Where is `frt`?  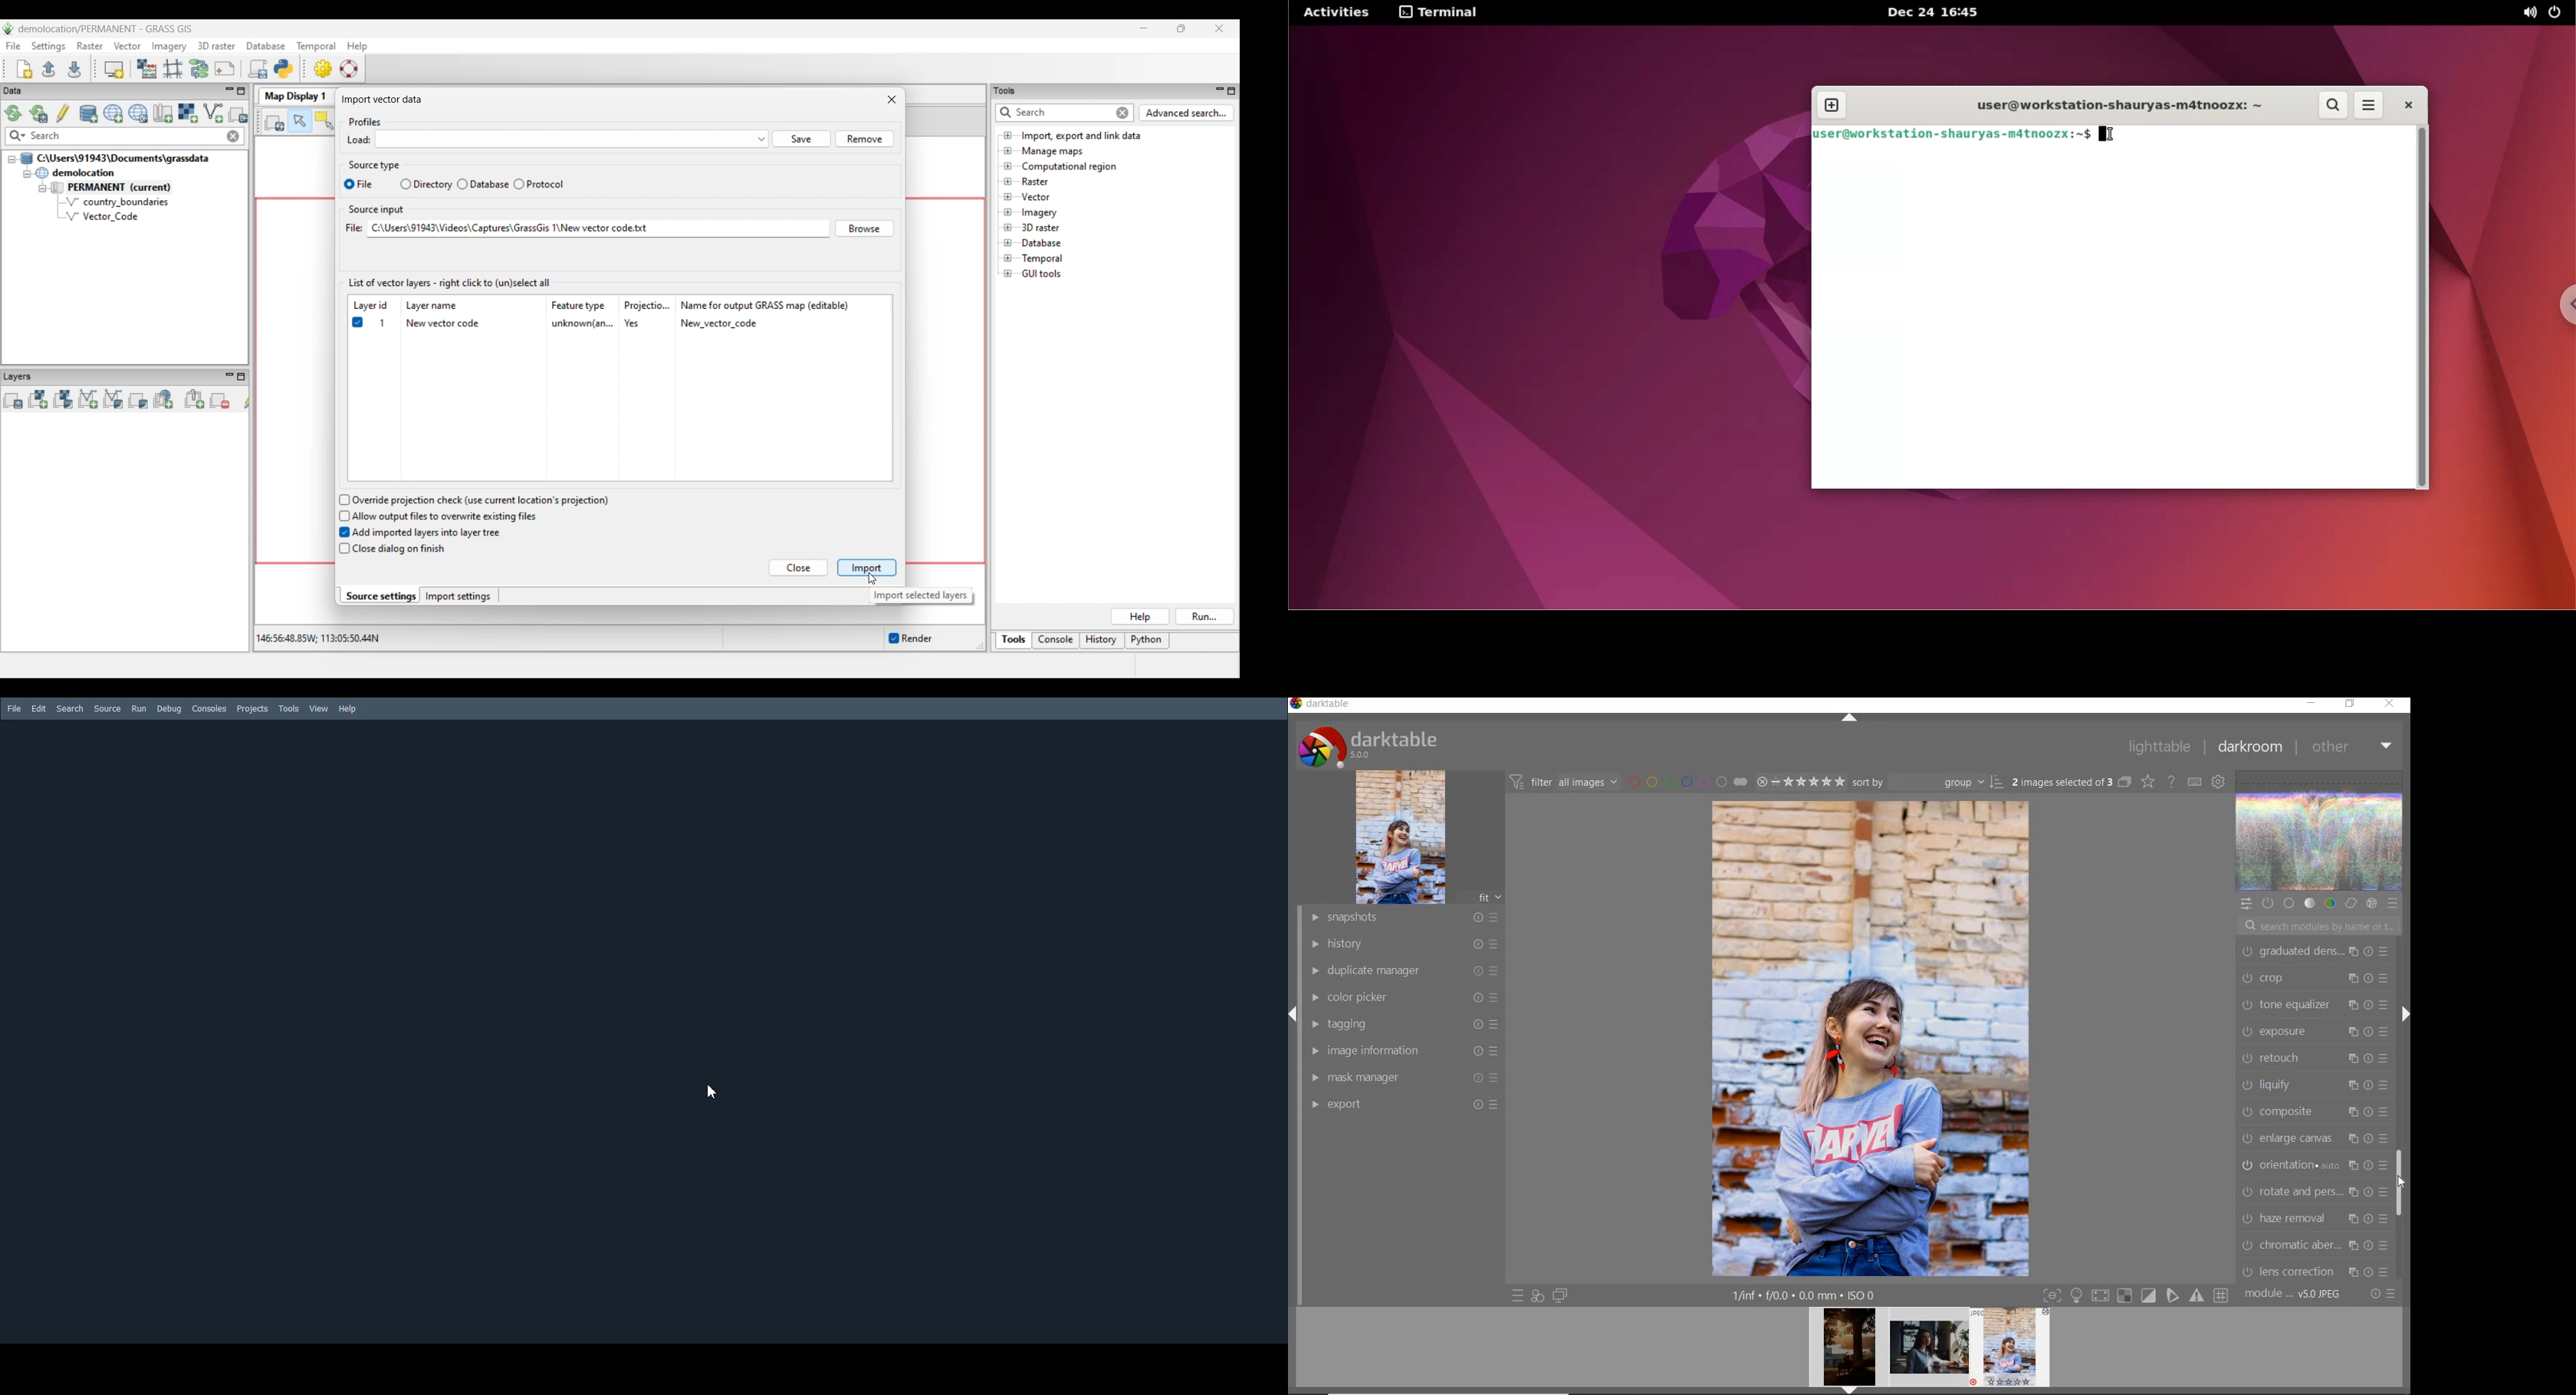 frt is located at coordinates (1489, 895).